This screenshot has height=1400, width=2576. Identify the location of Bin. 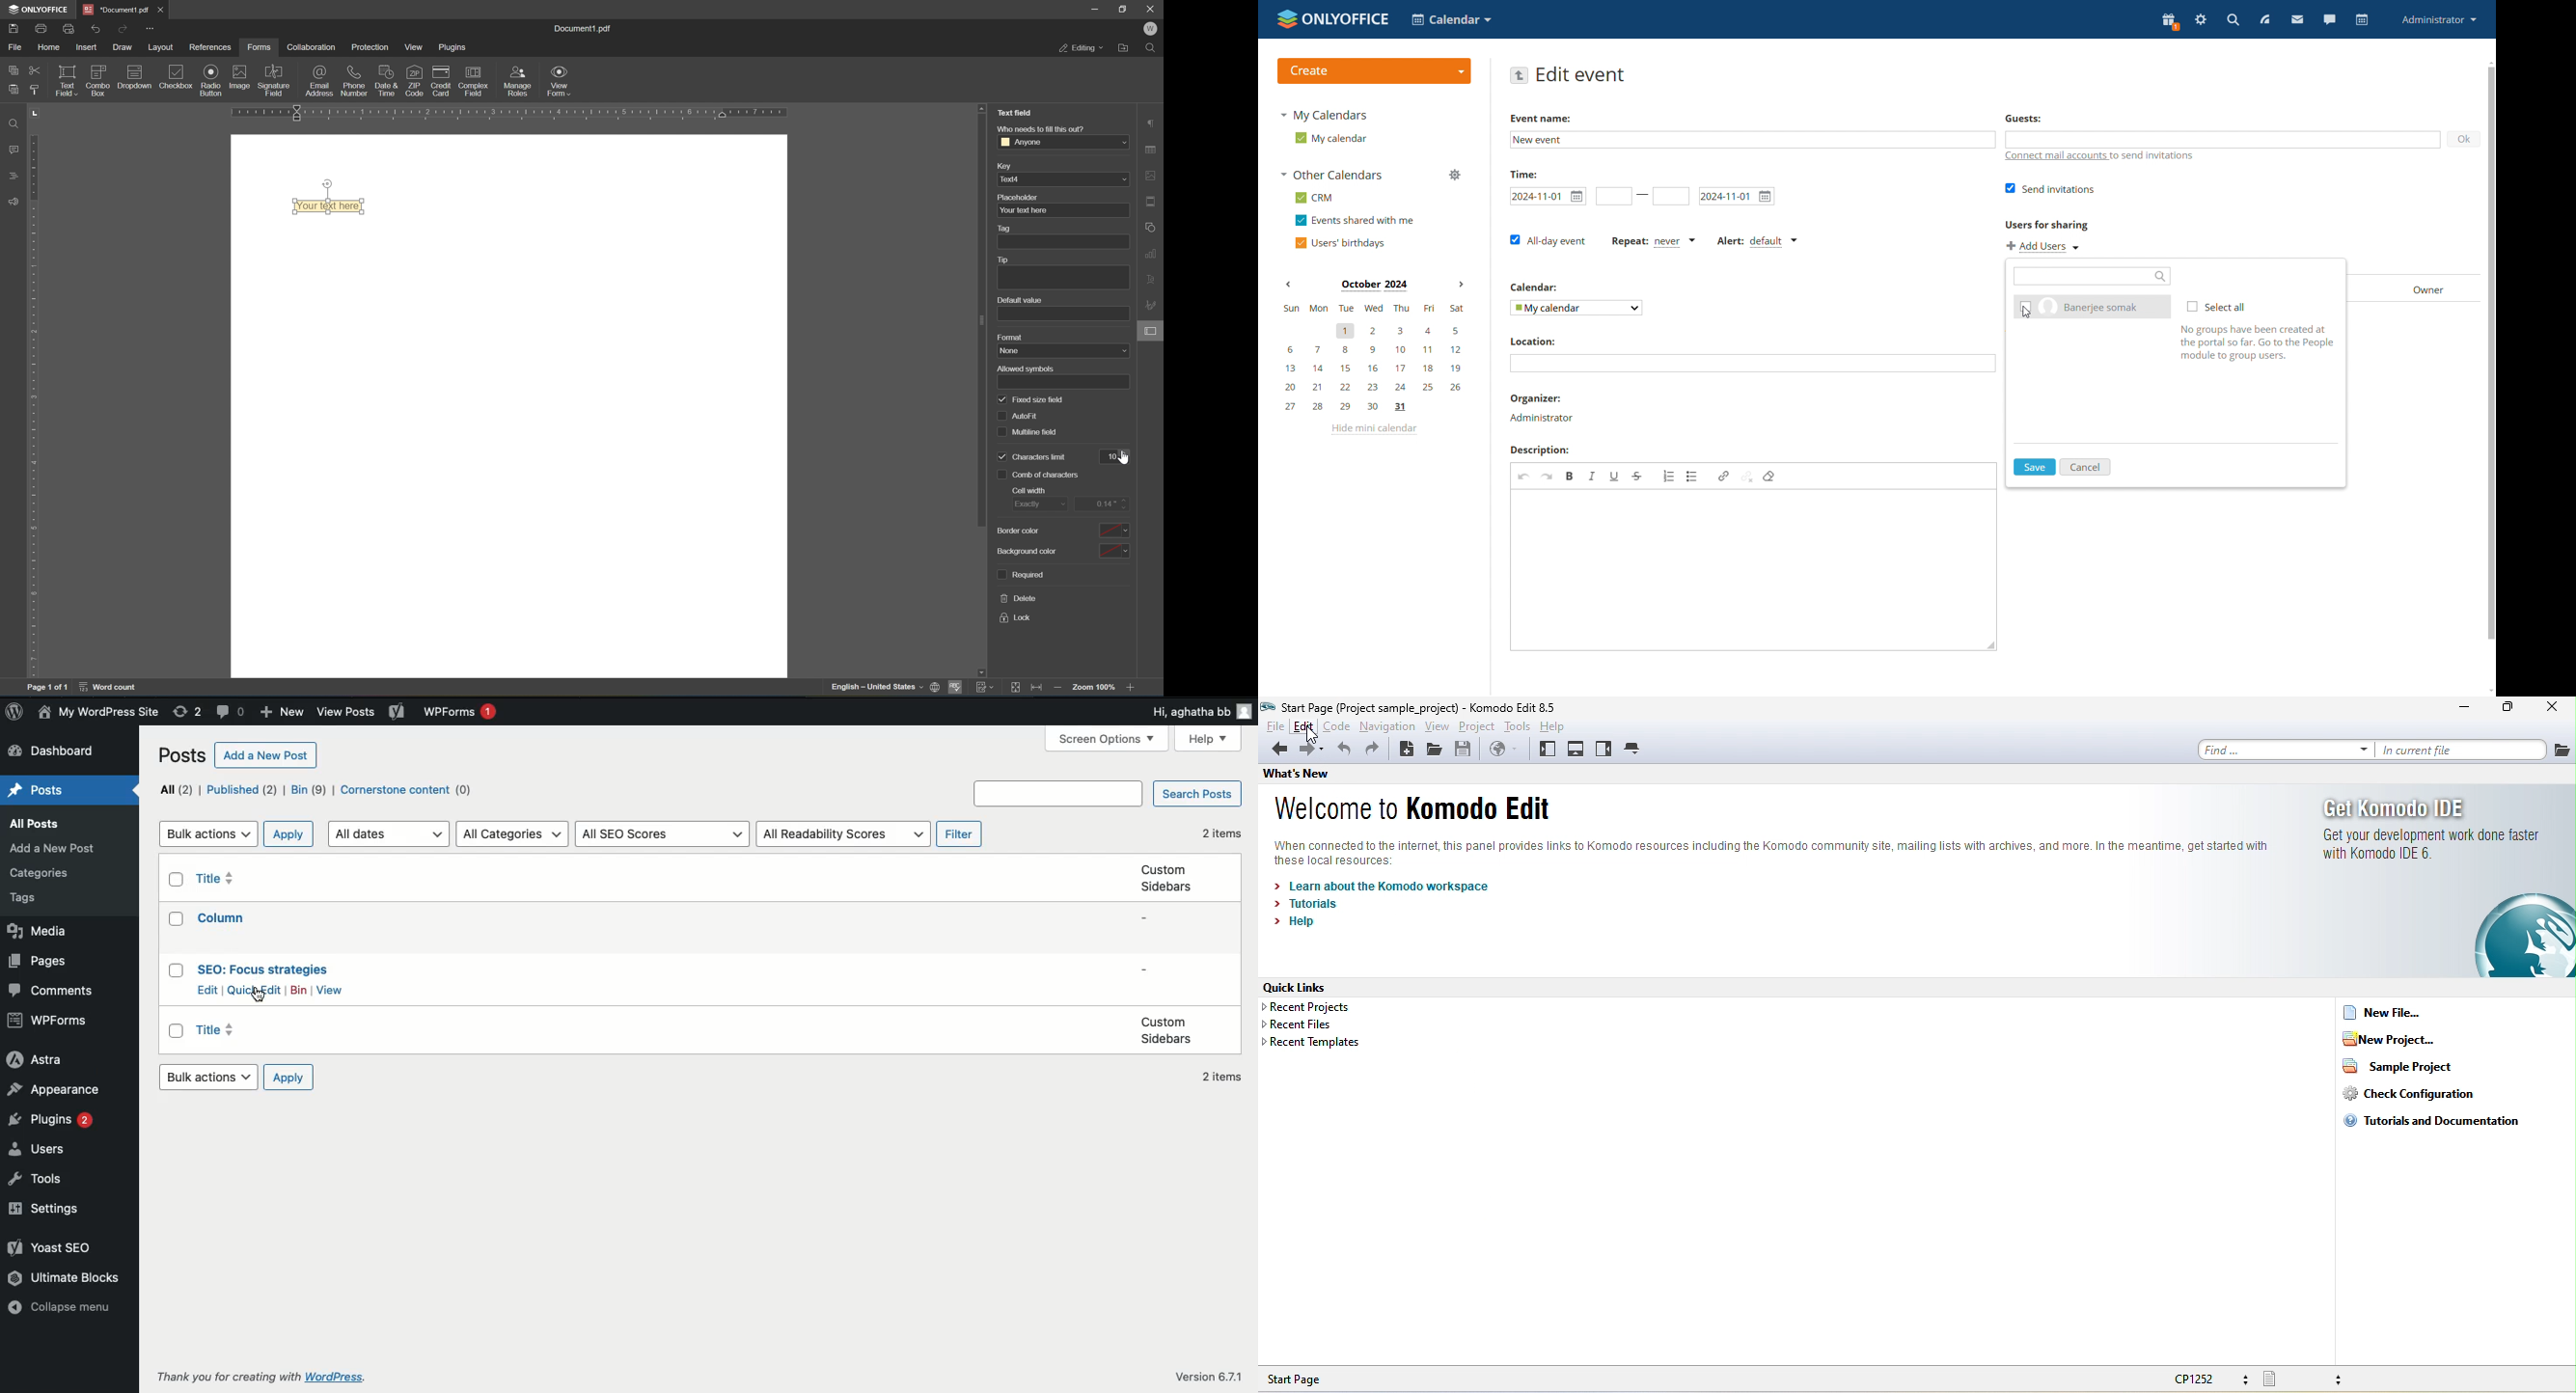
(298, 990).